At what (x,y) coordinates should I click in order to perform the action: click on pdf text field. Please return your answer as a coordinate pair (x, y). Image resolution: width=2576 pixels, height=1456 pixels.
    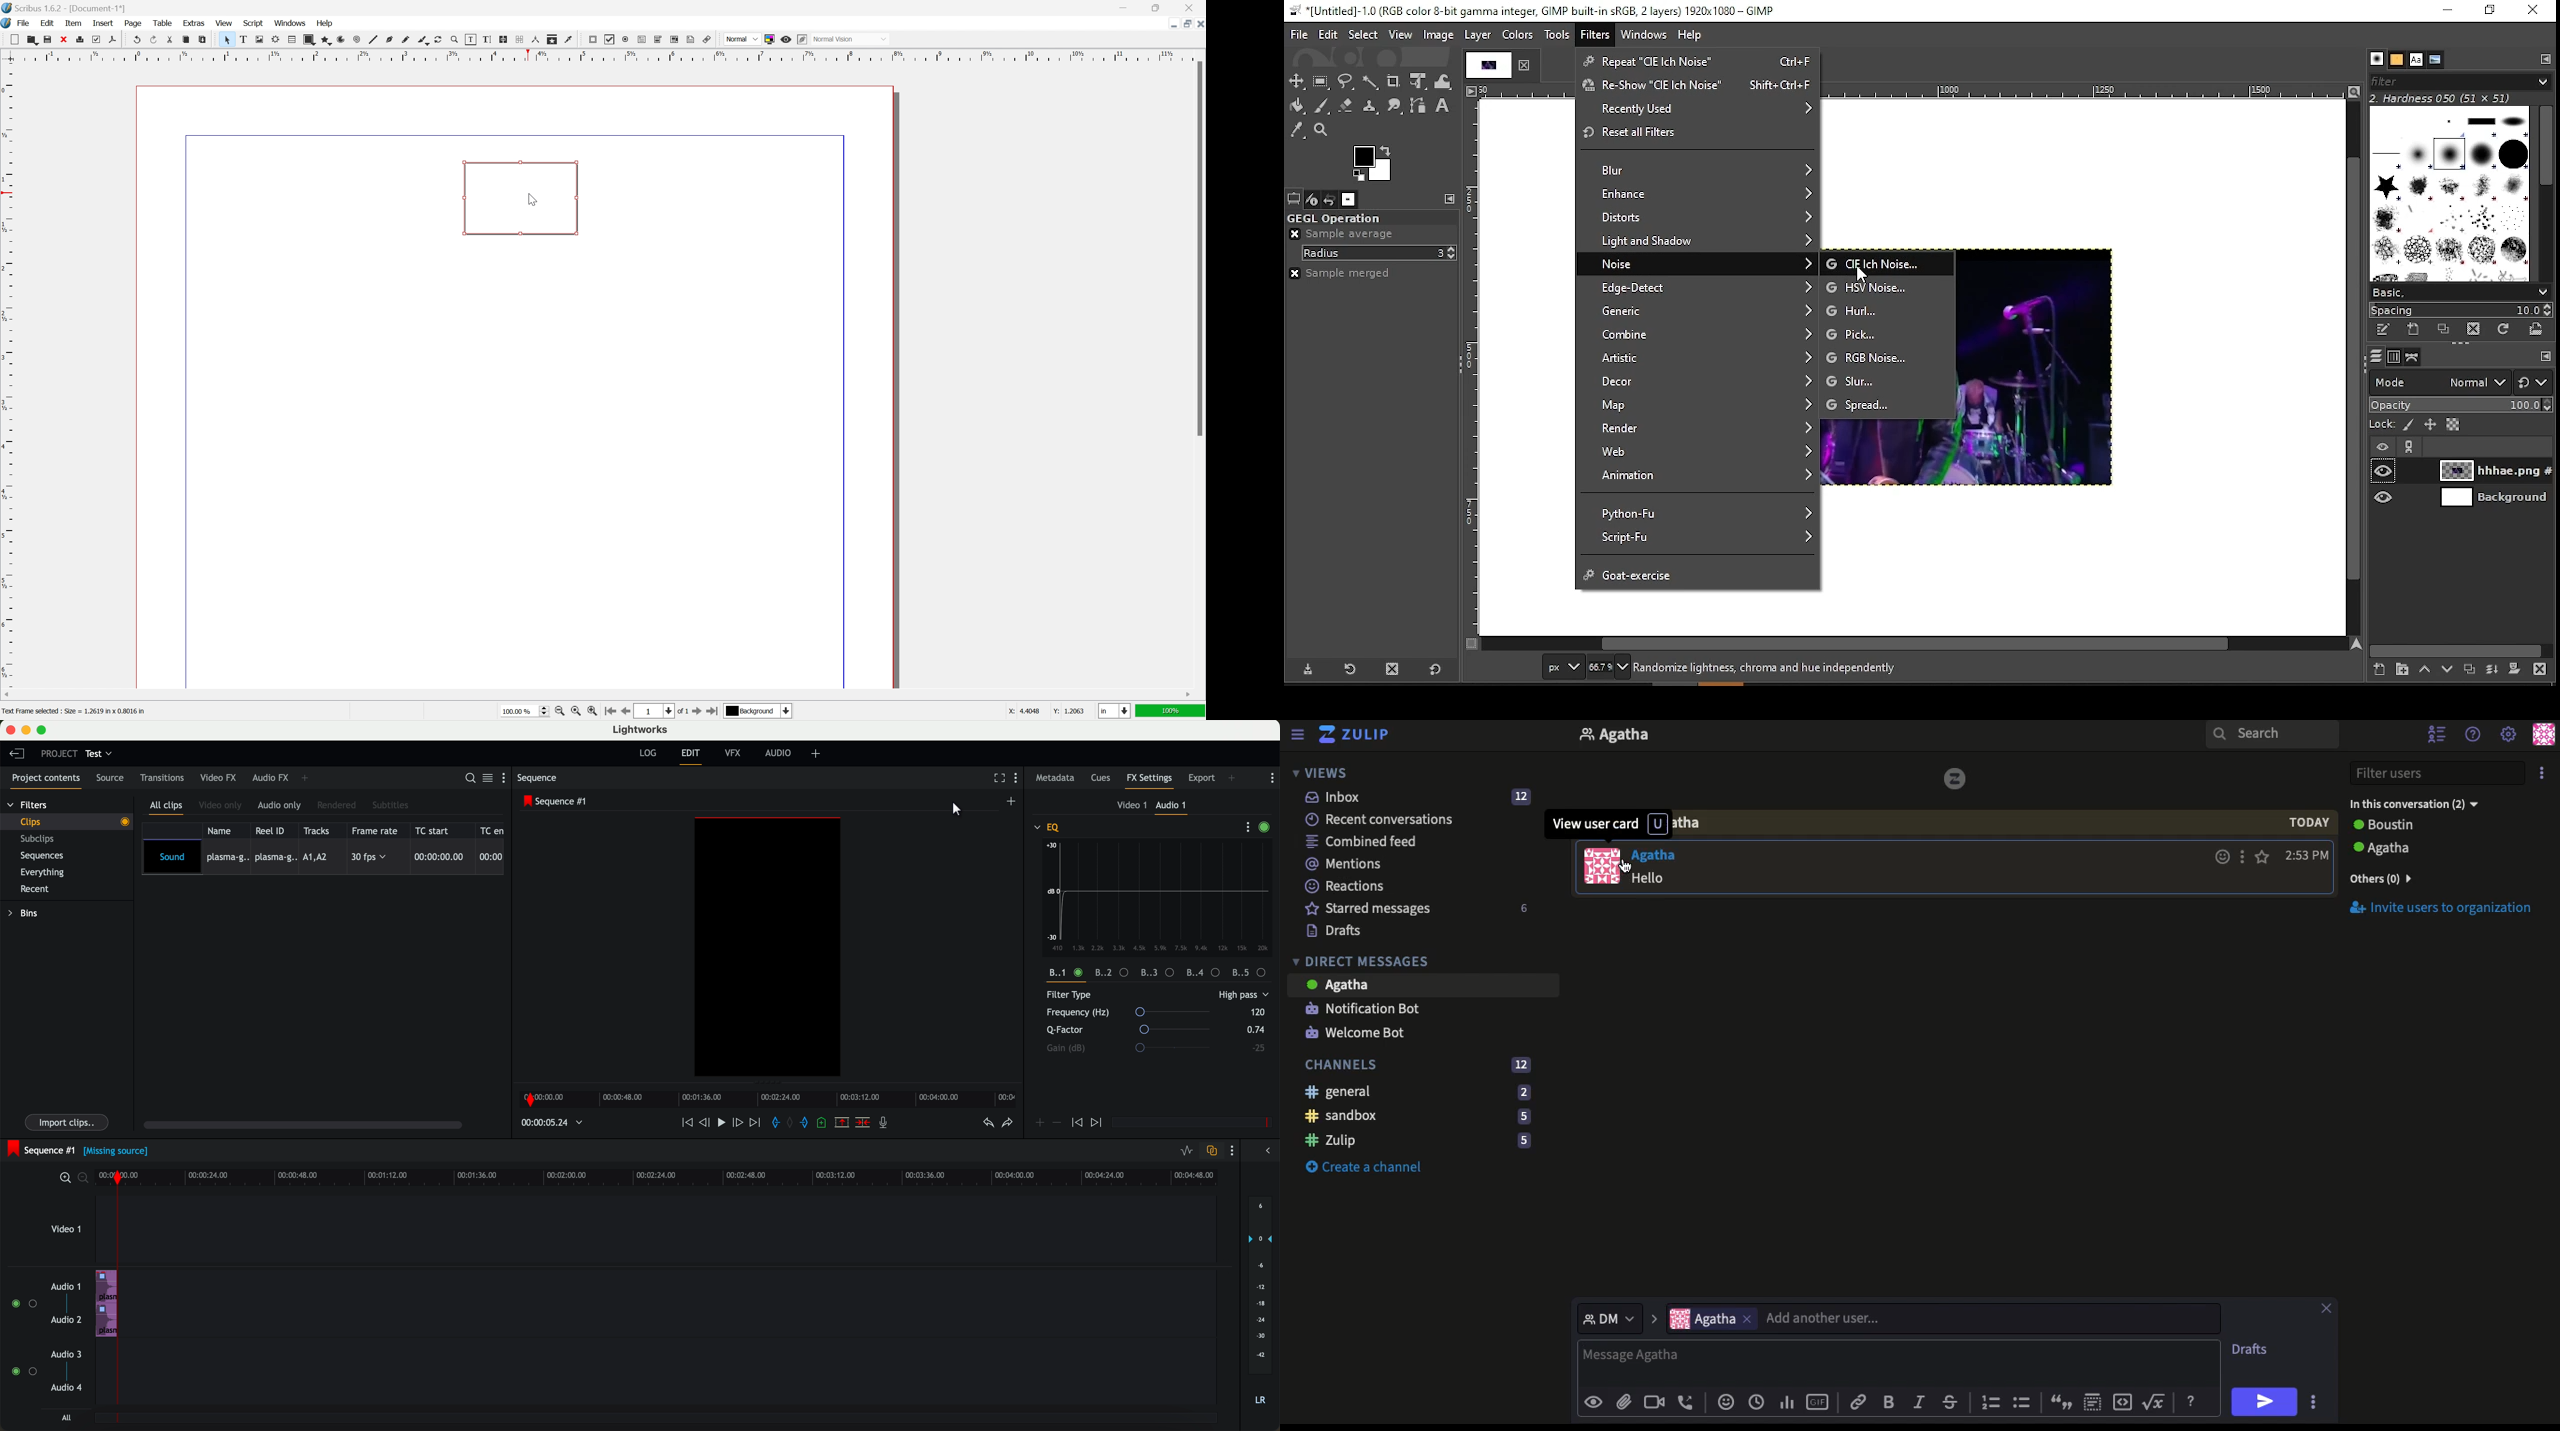
    Looking at the image, I should click on (642, 40).